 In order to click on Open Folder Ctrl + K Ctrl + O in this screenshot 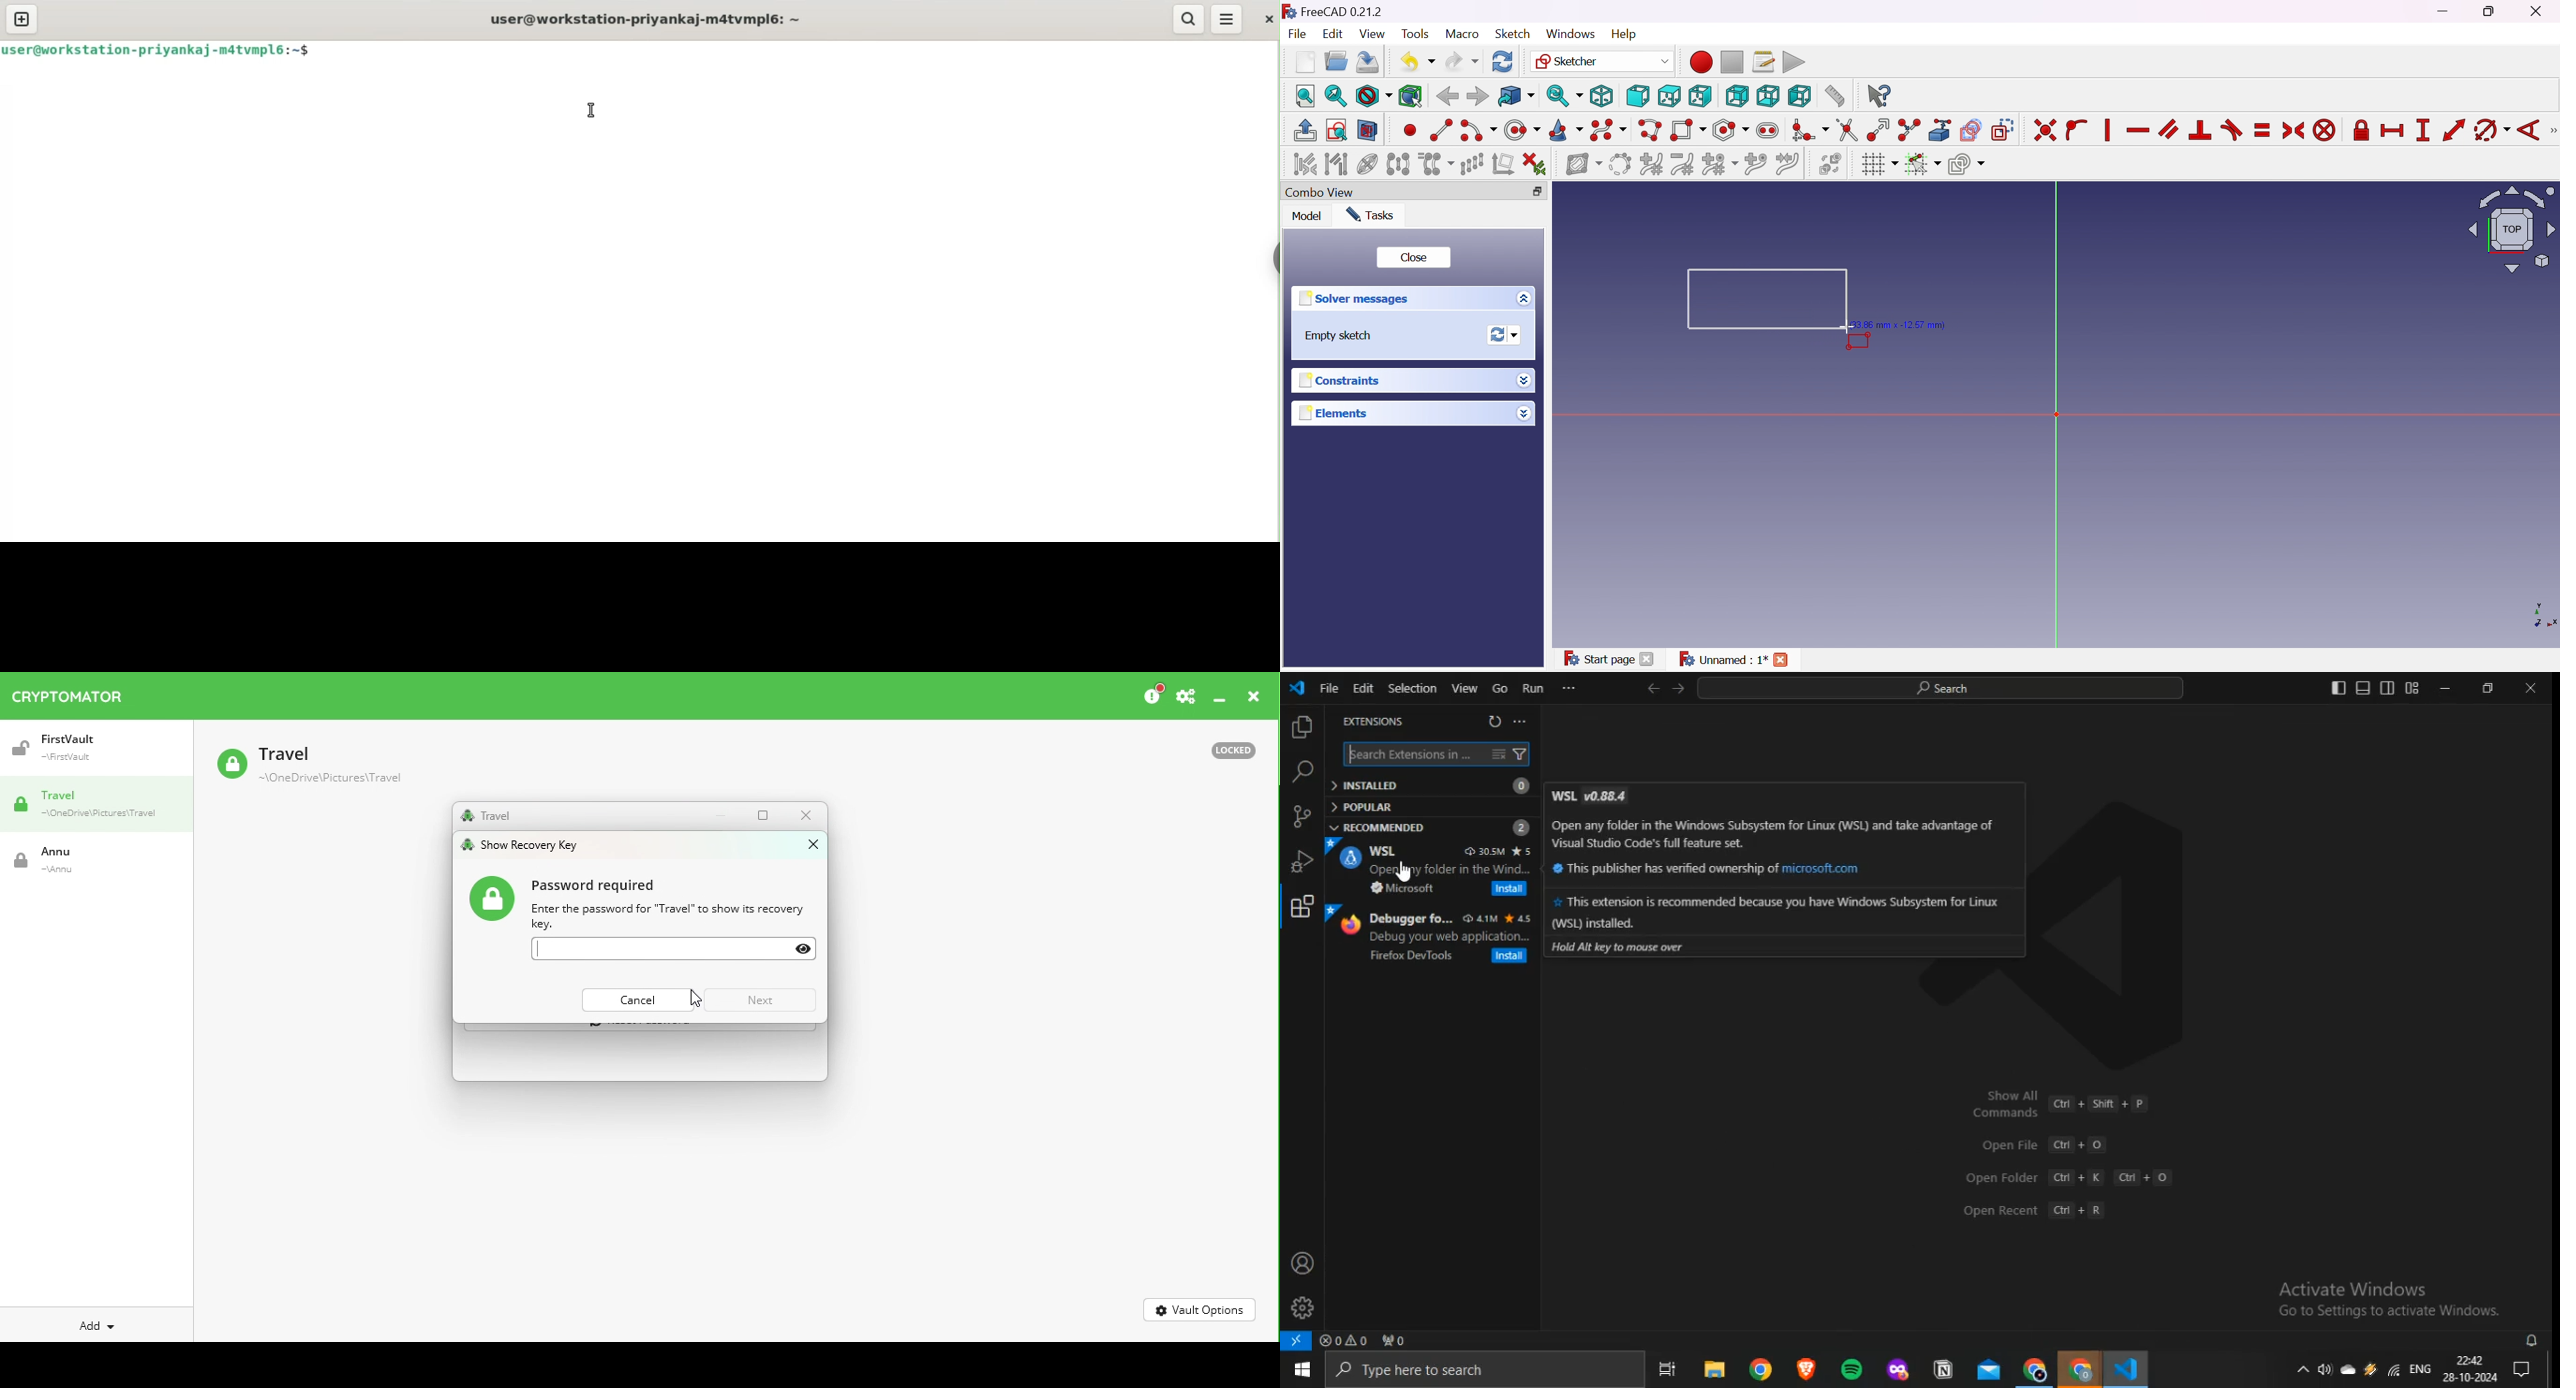, I will do `click(2068, 1177)`.